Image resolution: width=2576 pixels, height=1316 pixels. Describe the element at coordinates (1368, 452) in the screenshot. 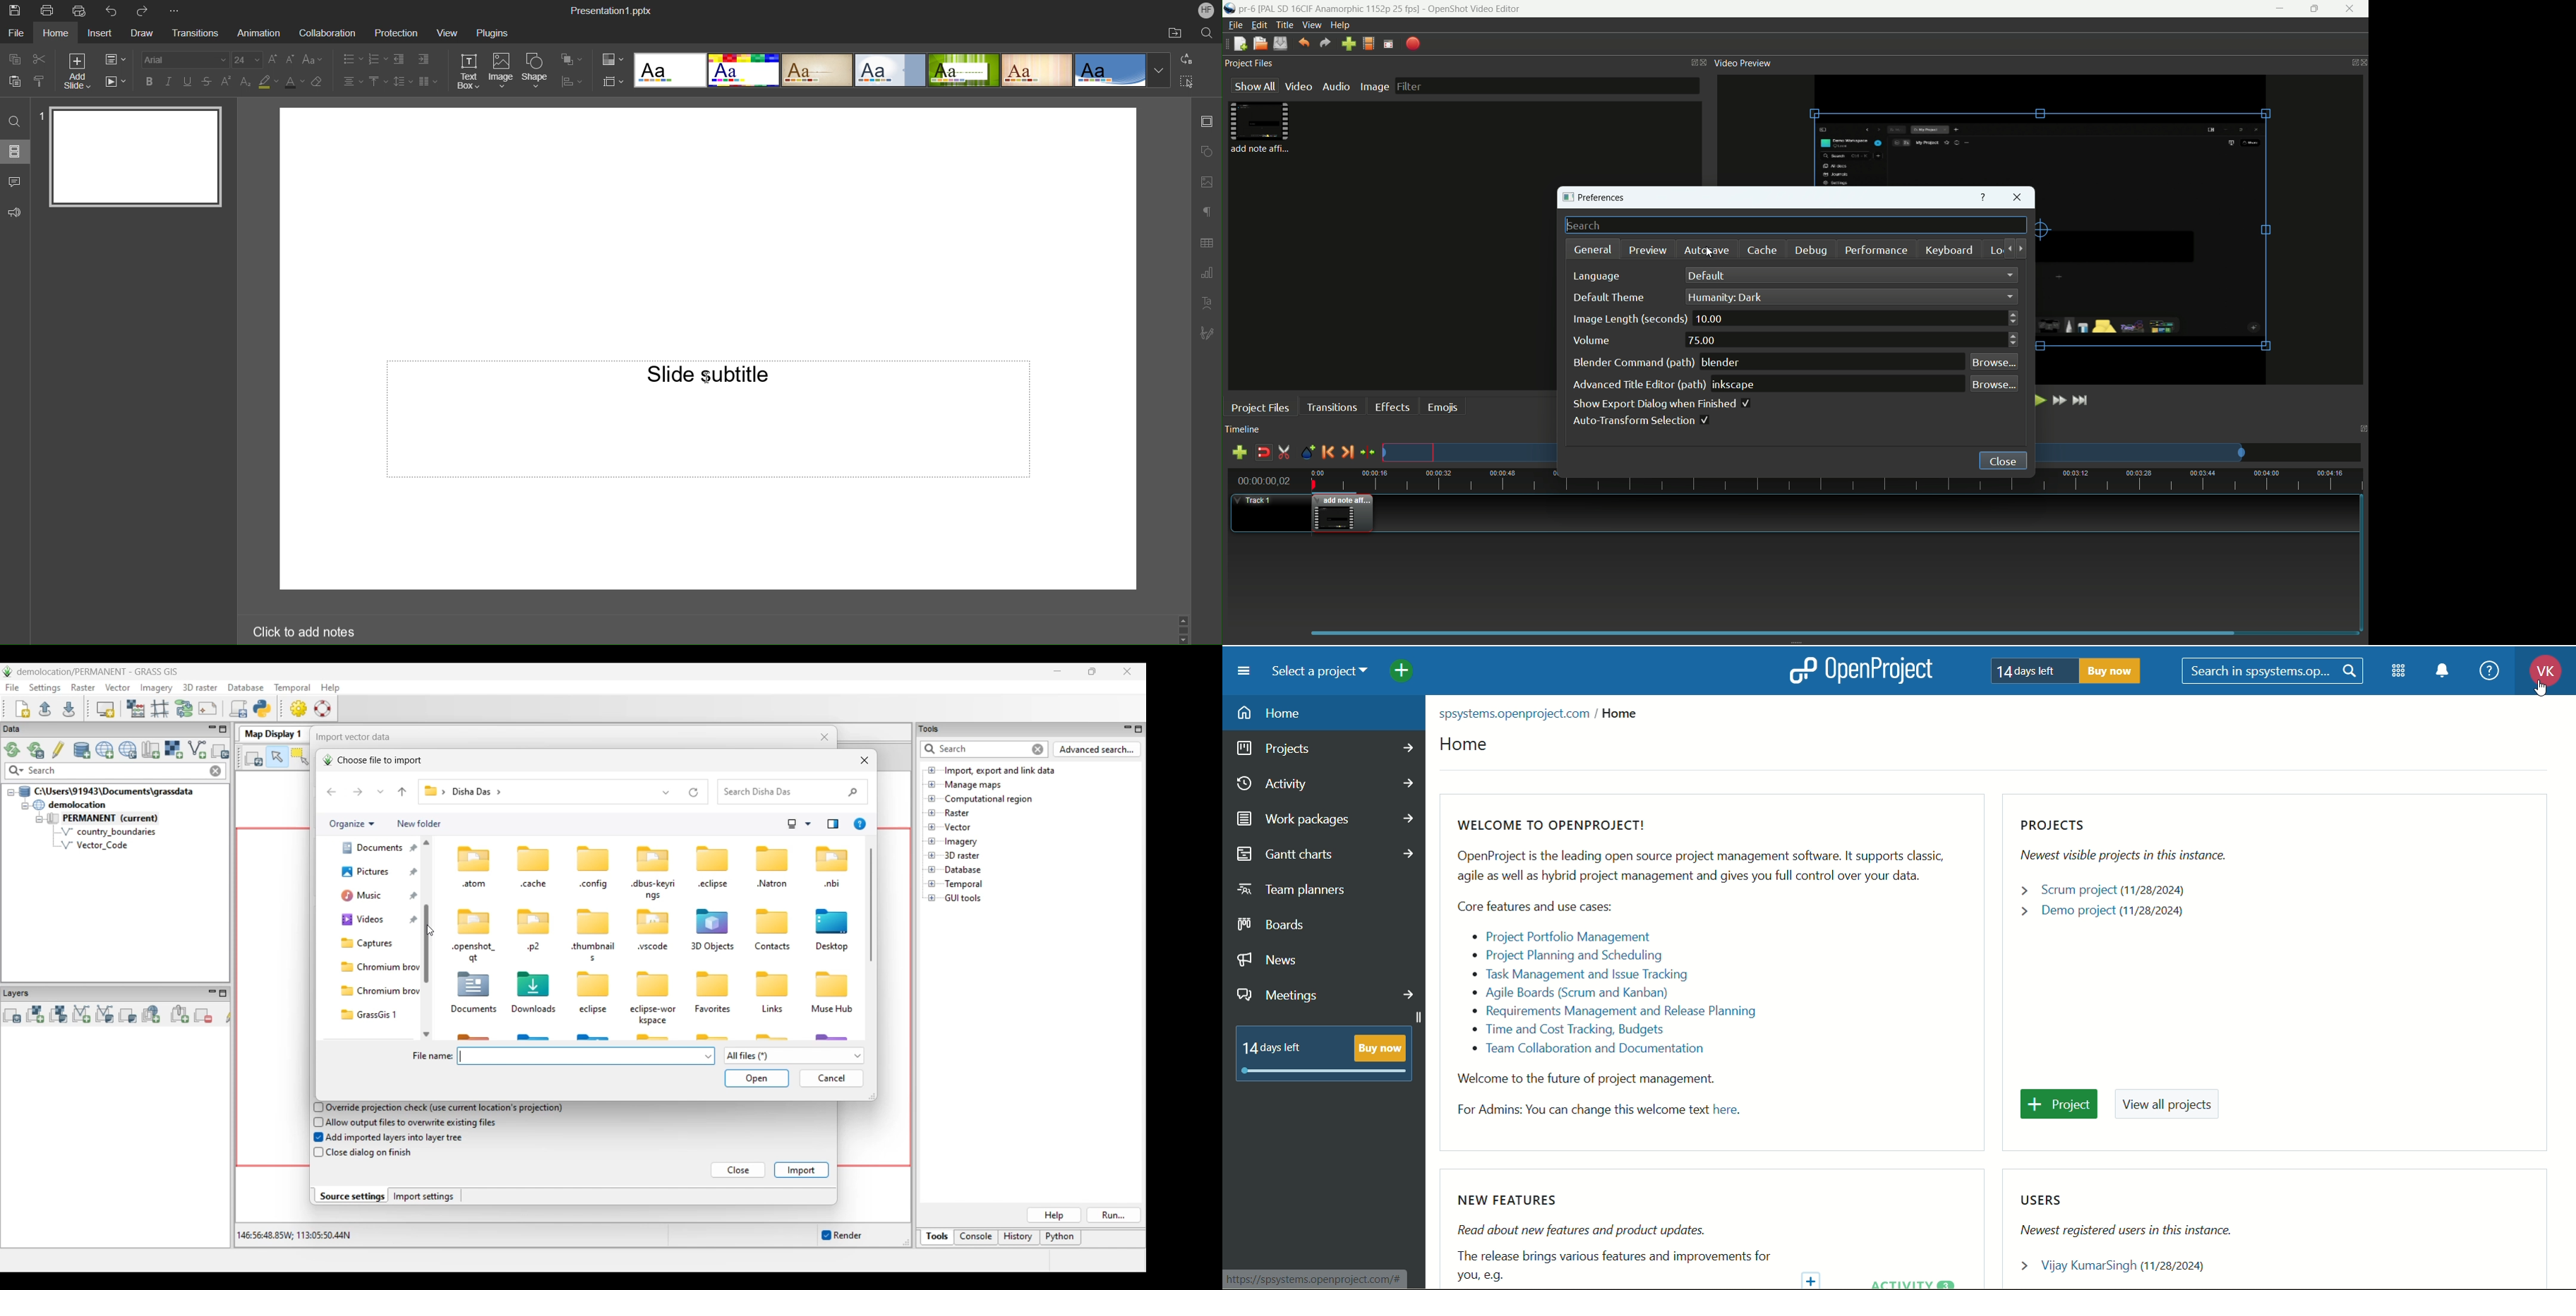

I see `center the timeline on the playhead` at that location.